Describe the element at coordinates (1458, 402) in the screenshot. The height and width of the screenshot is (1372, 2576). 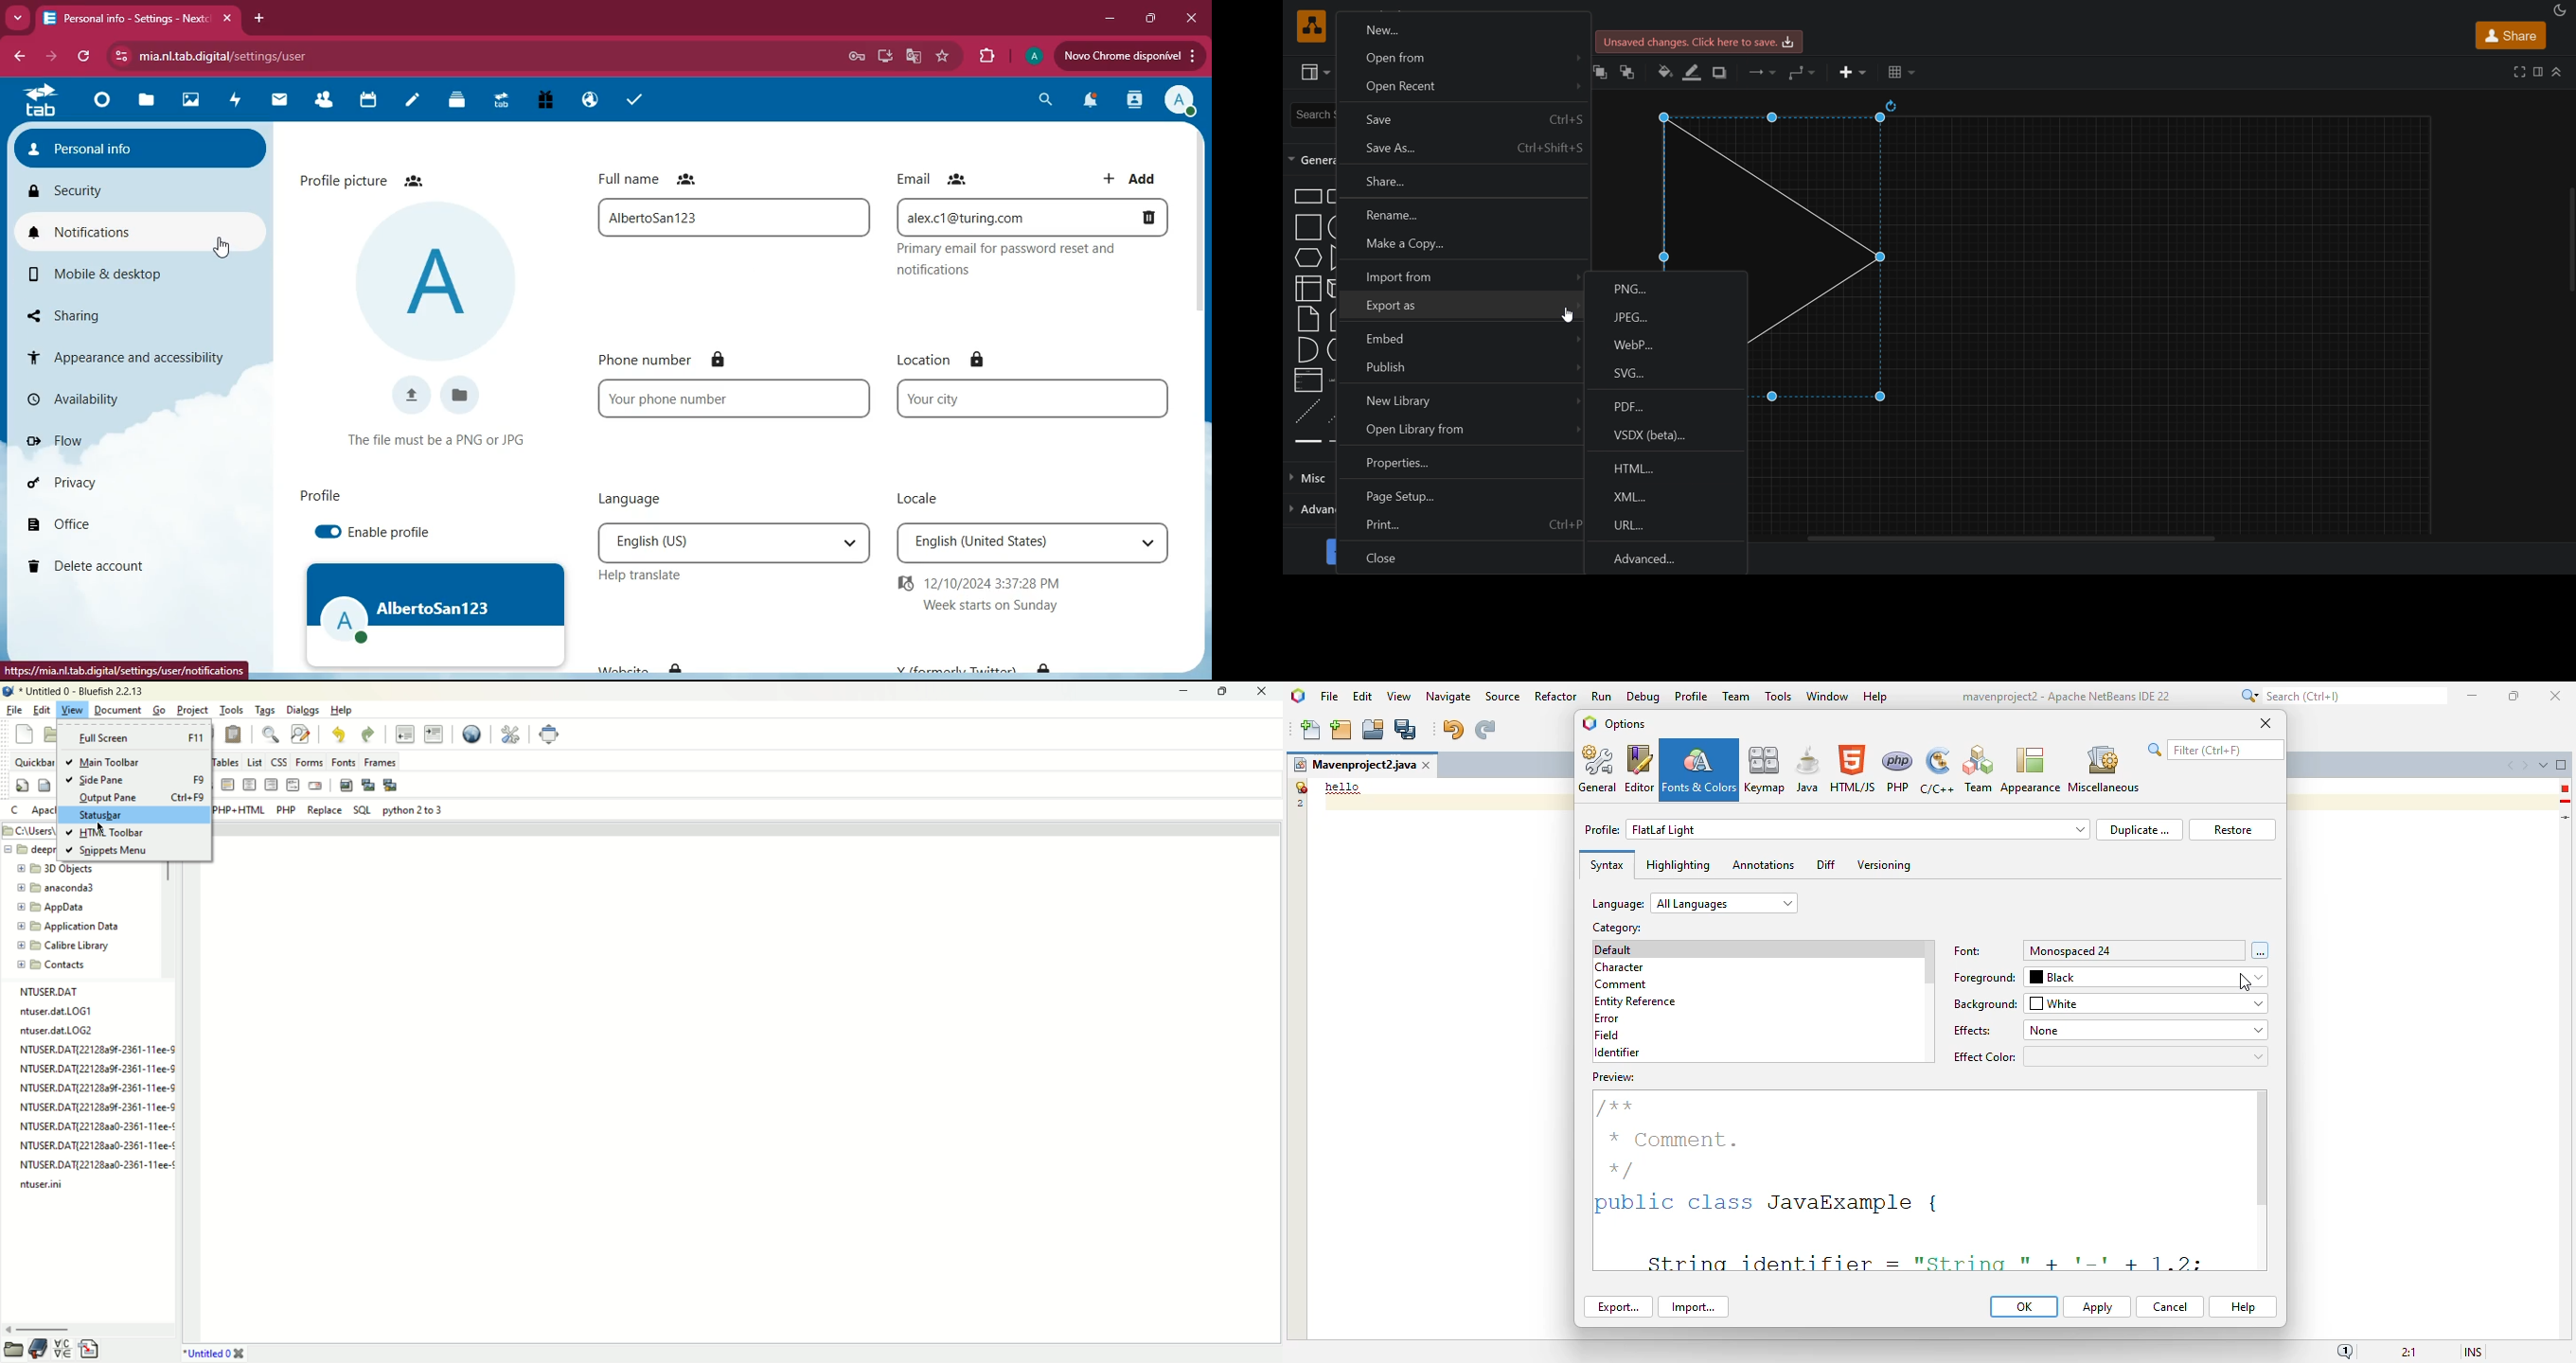
I see `new library` at that location.